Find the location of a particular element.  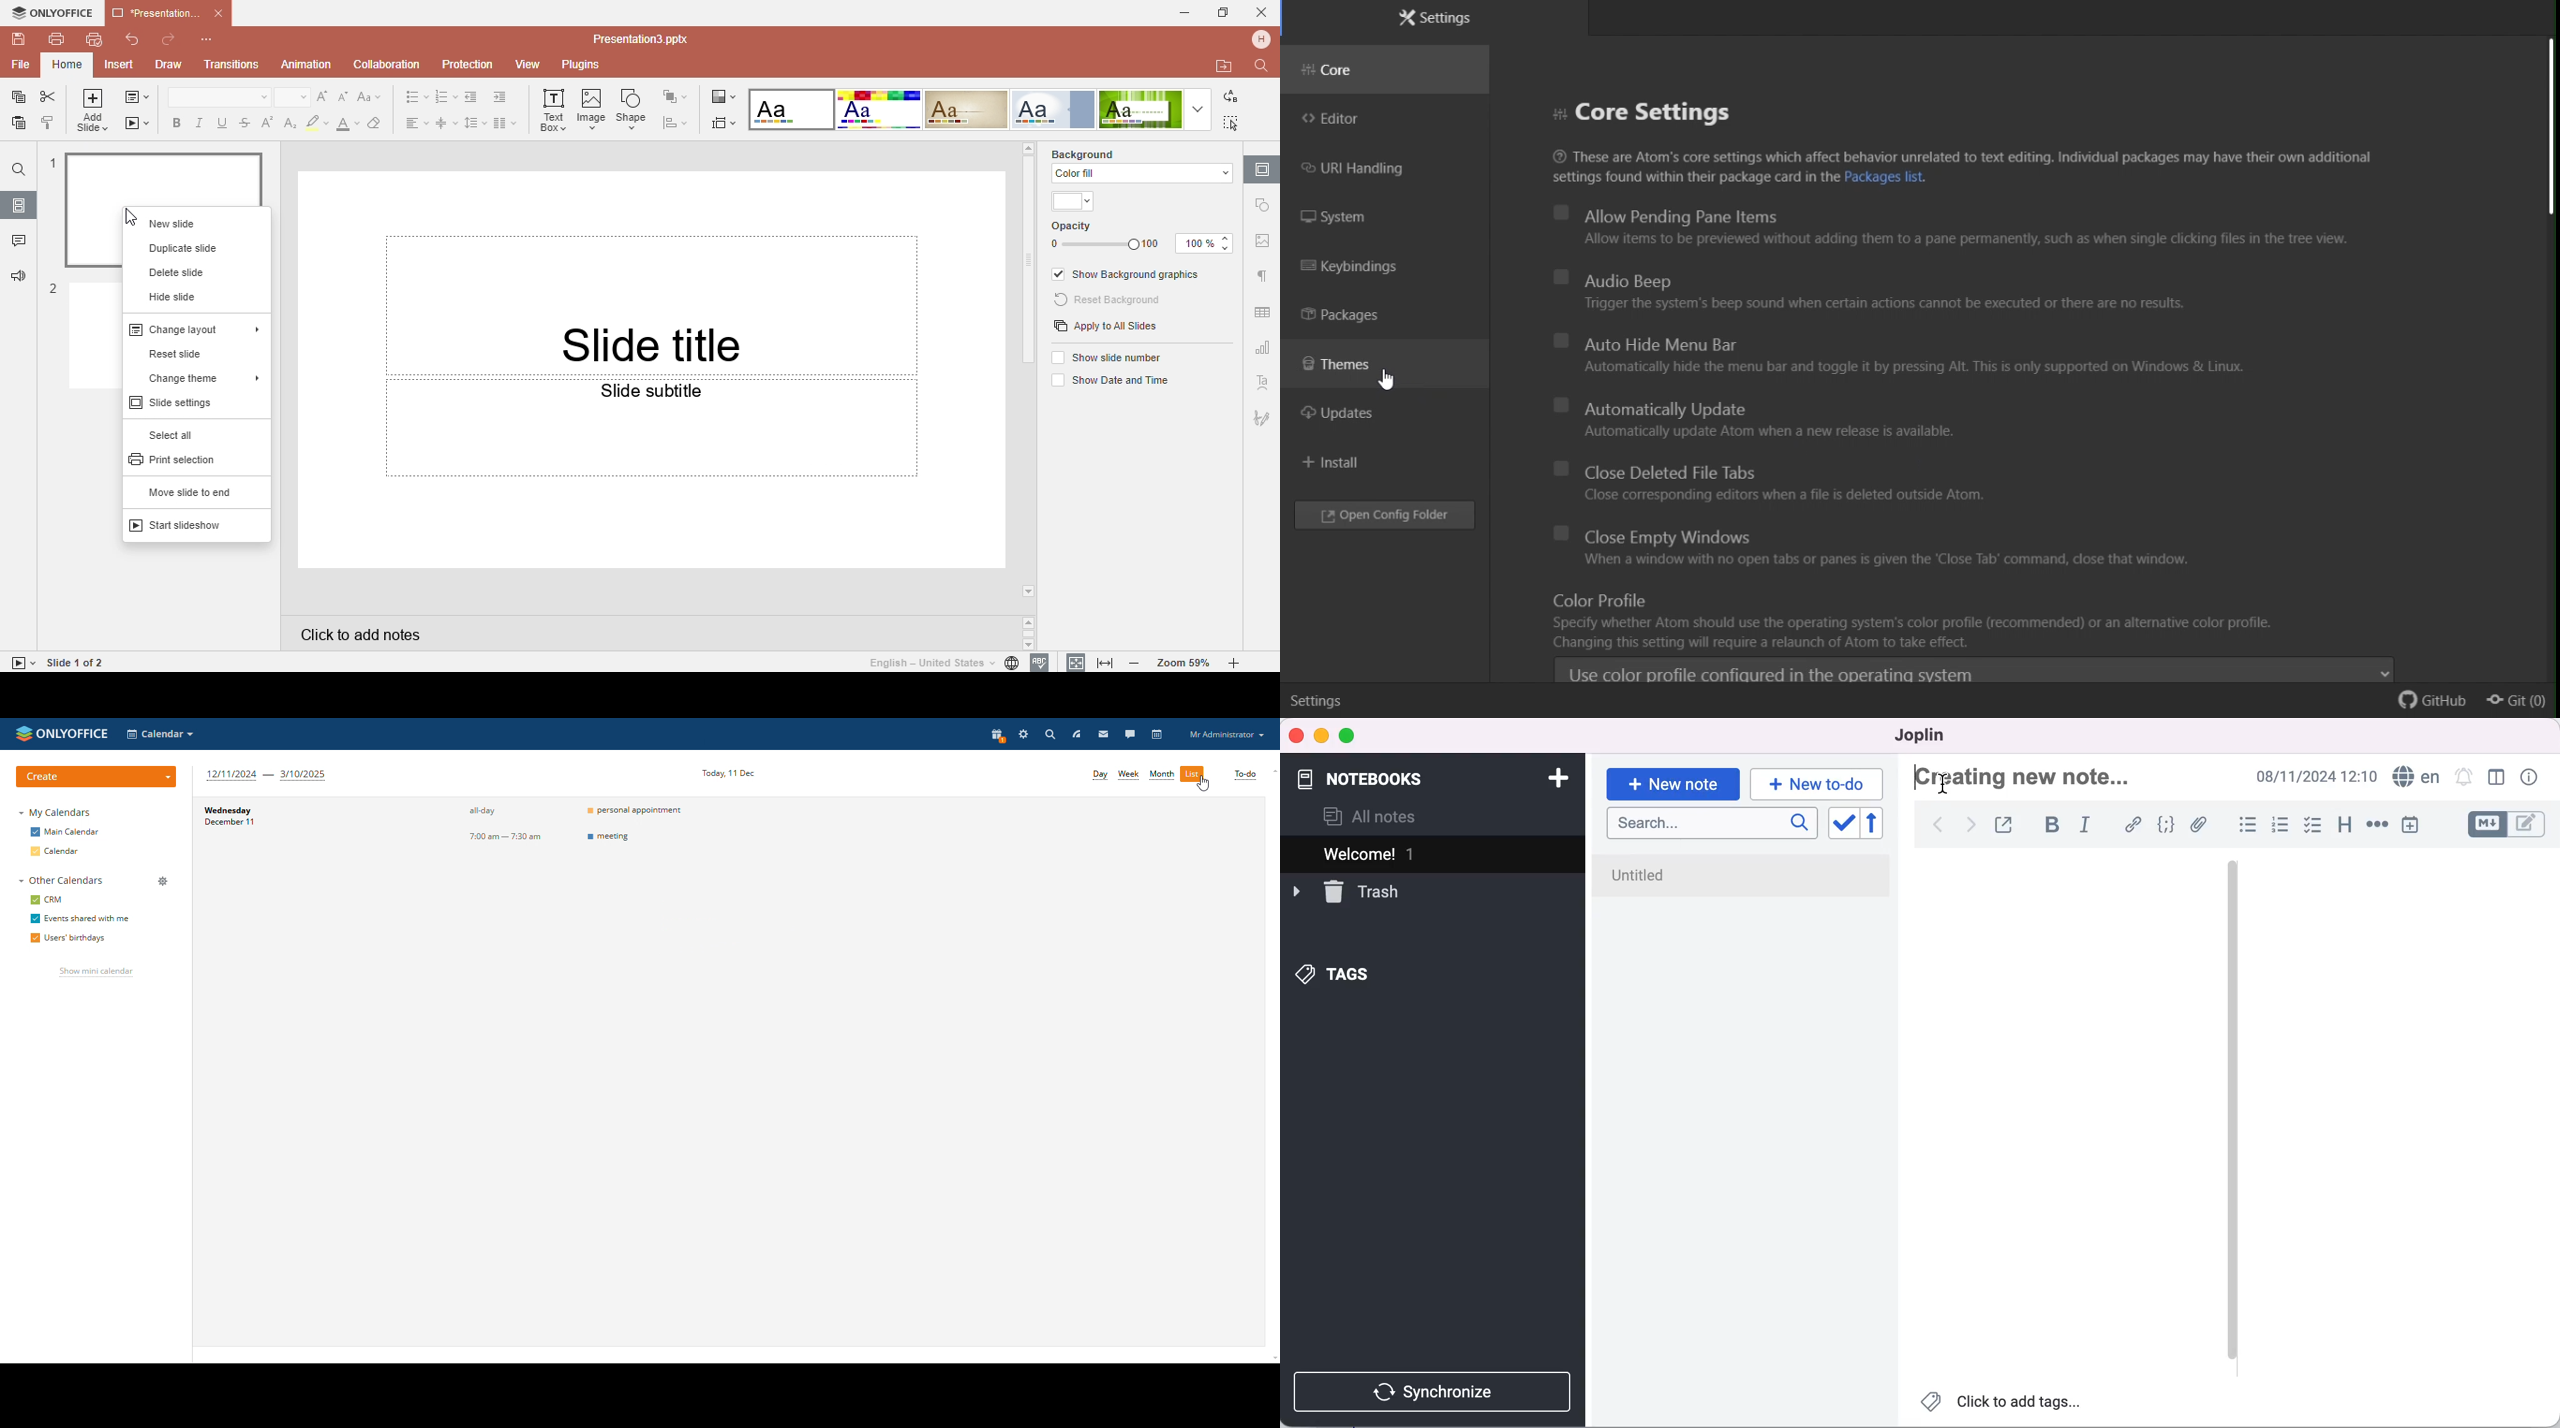

Superscript is located at coordinates (266, 123).